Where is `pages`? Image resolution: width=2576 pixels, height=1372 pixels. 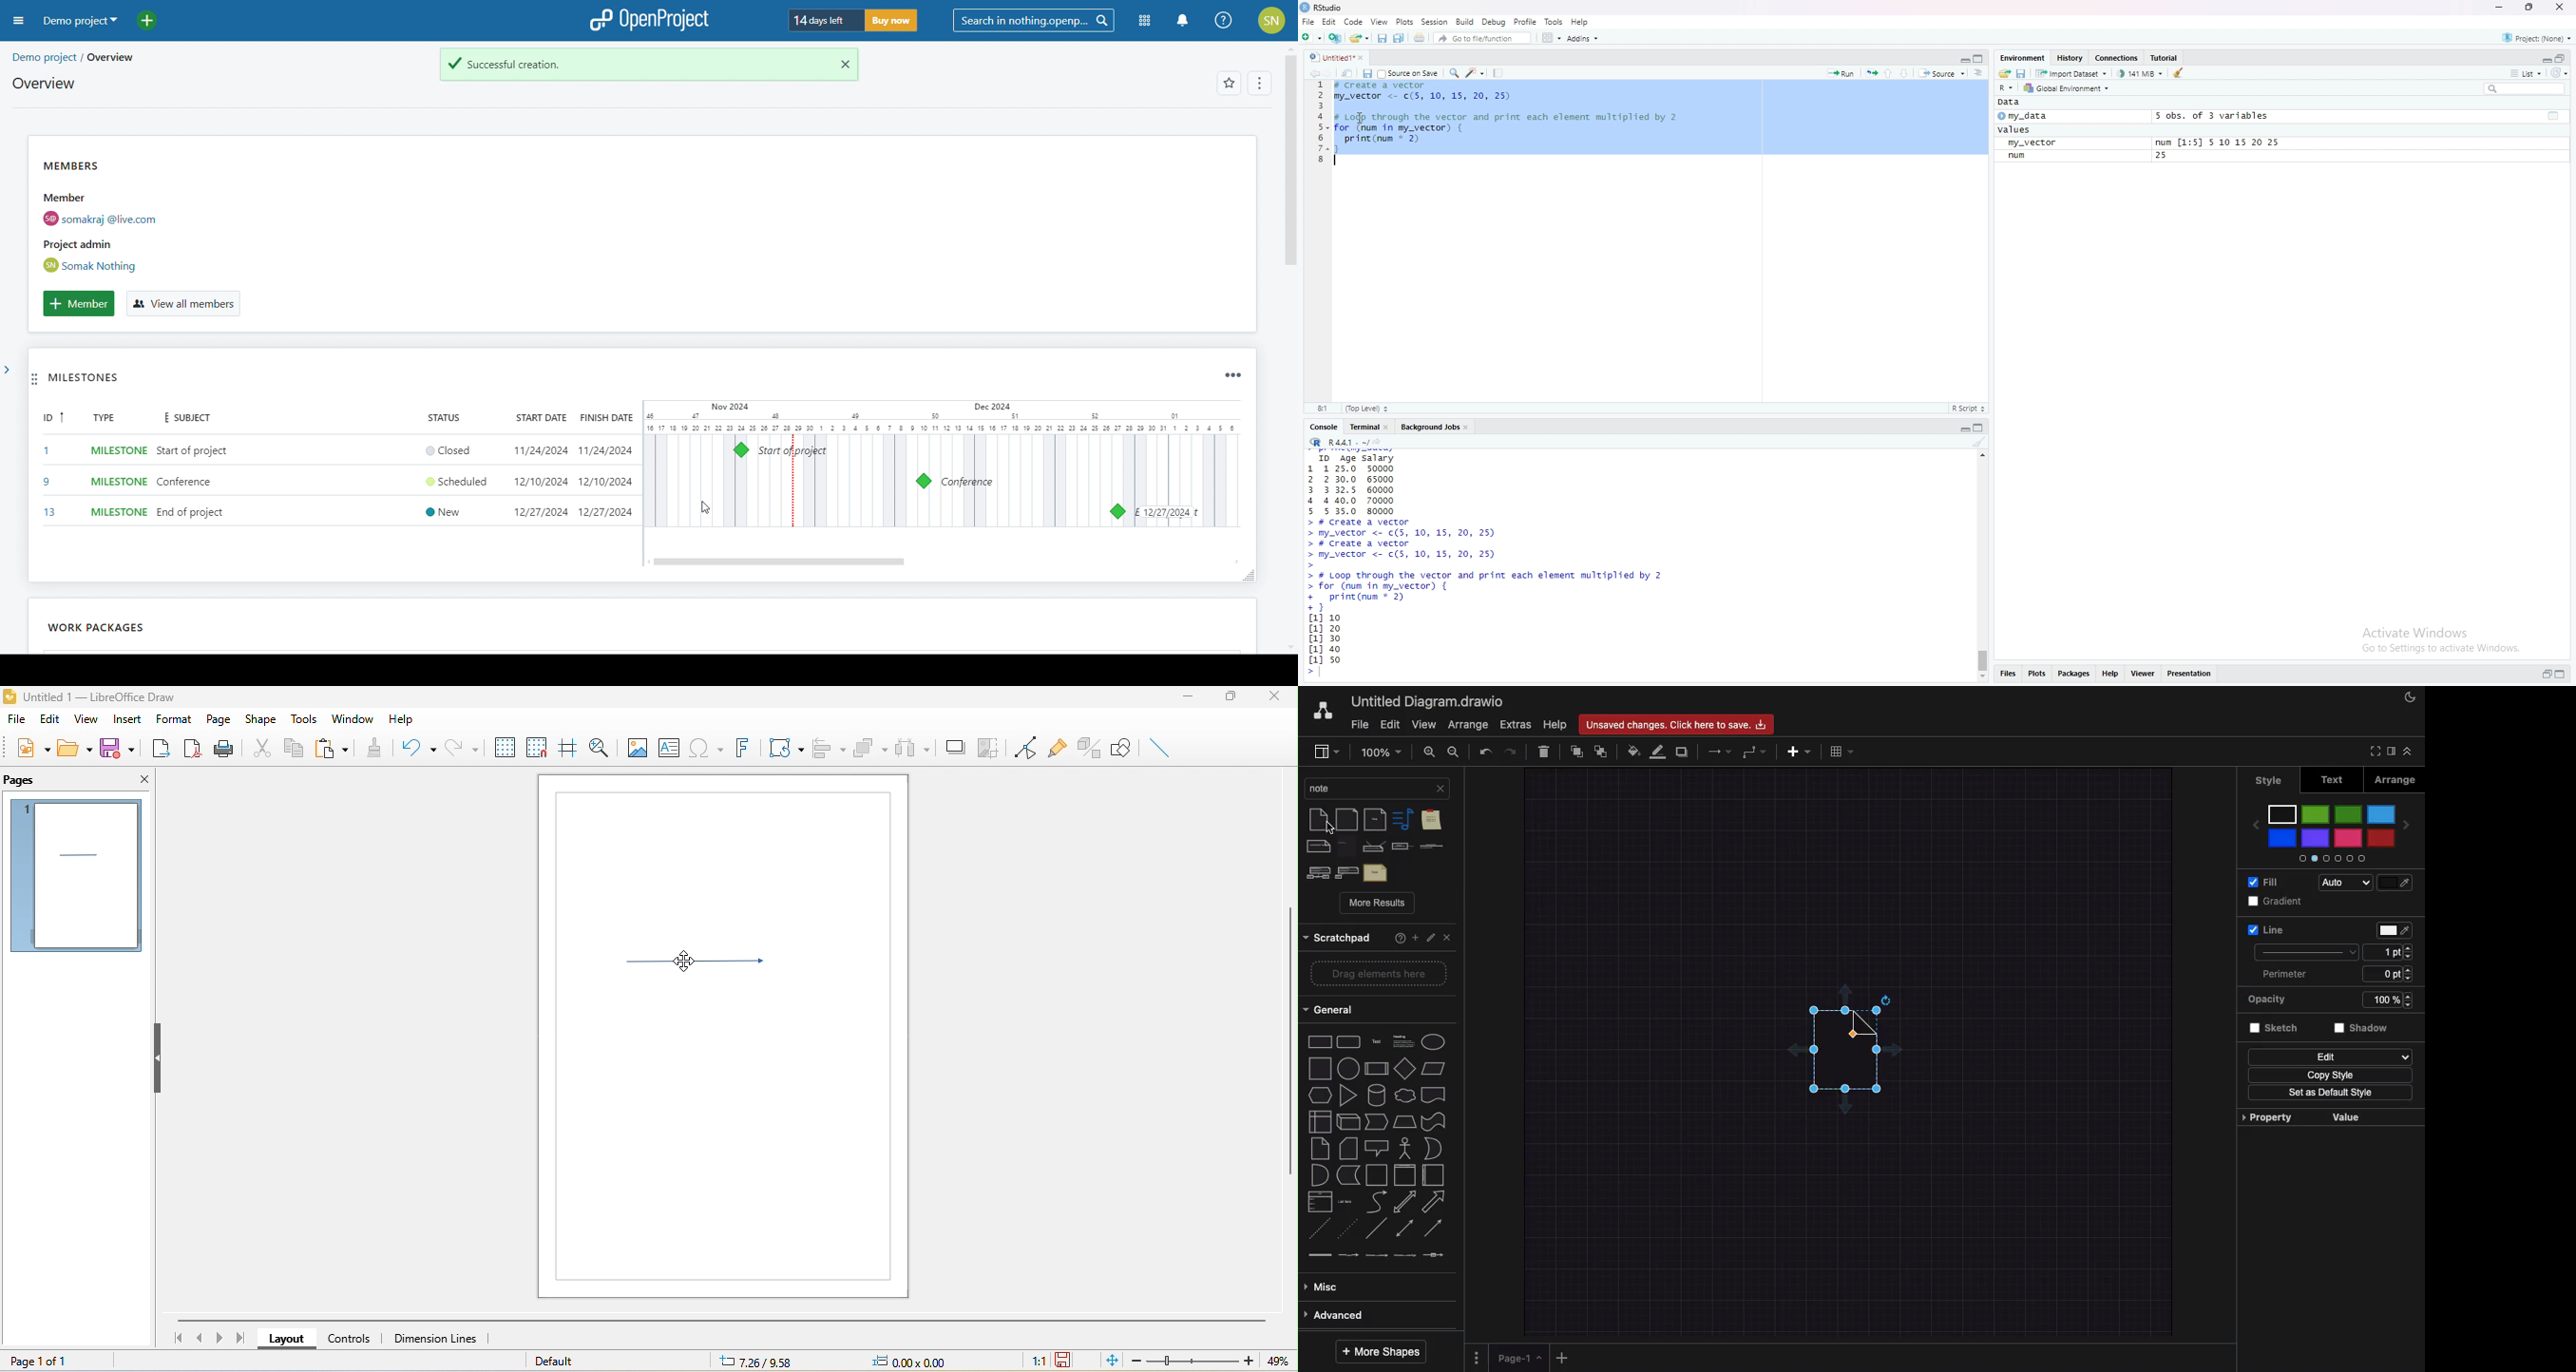
pages is located at coordinates (28, 780).